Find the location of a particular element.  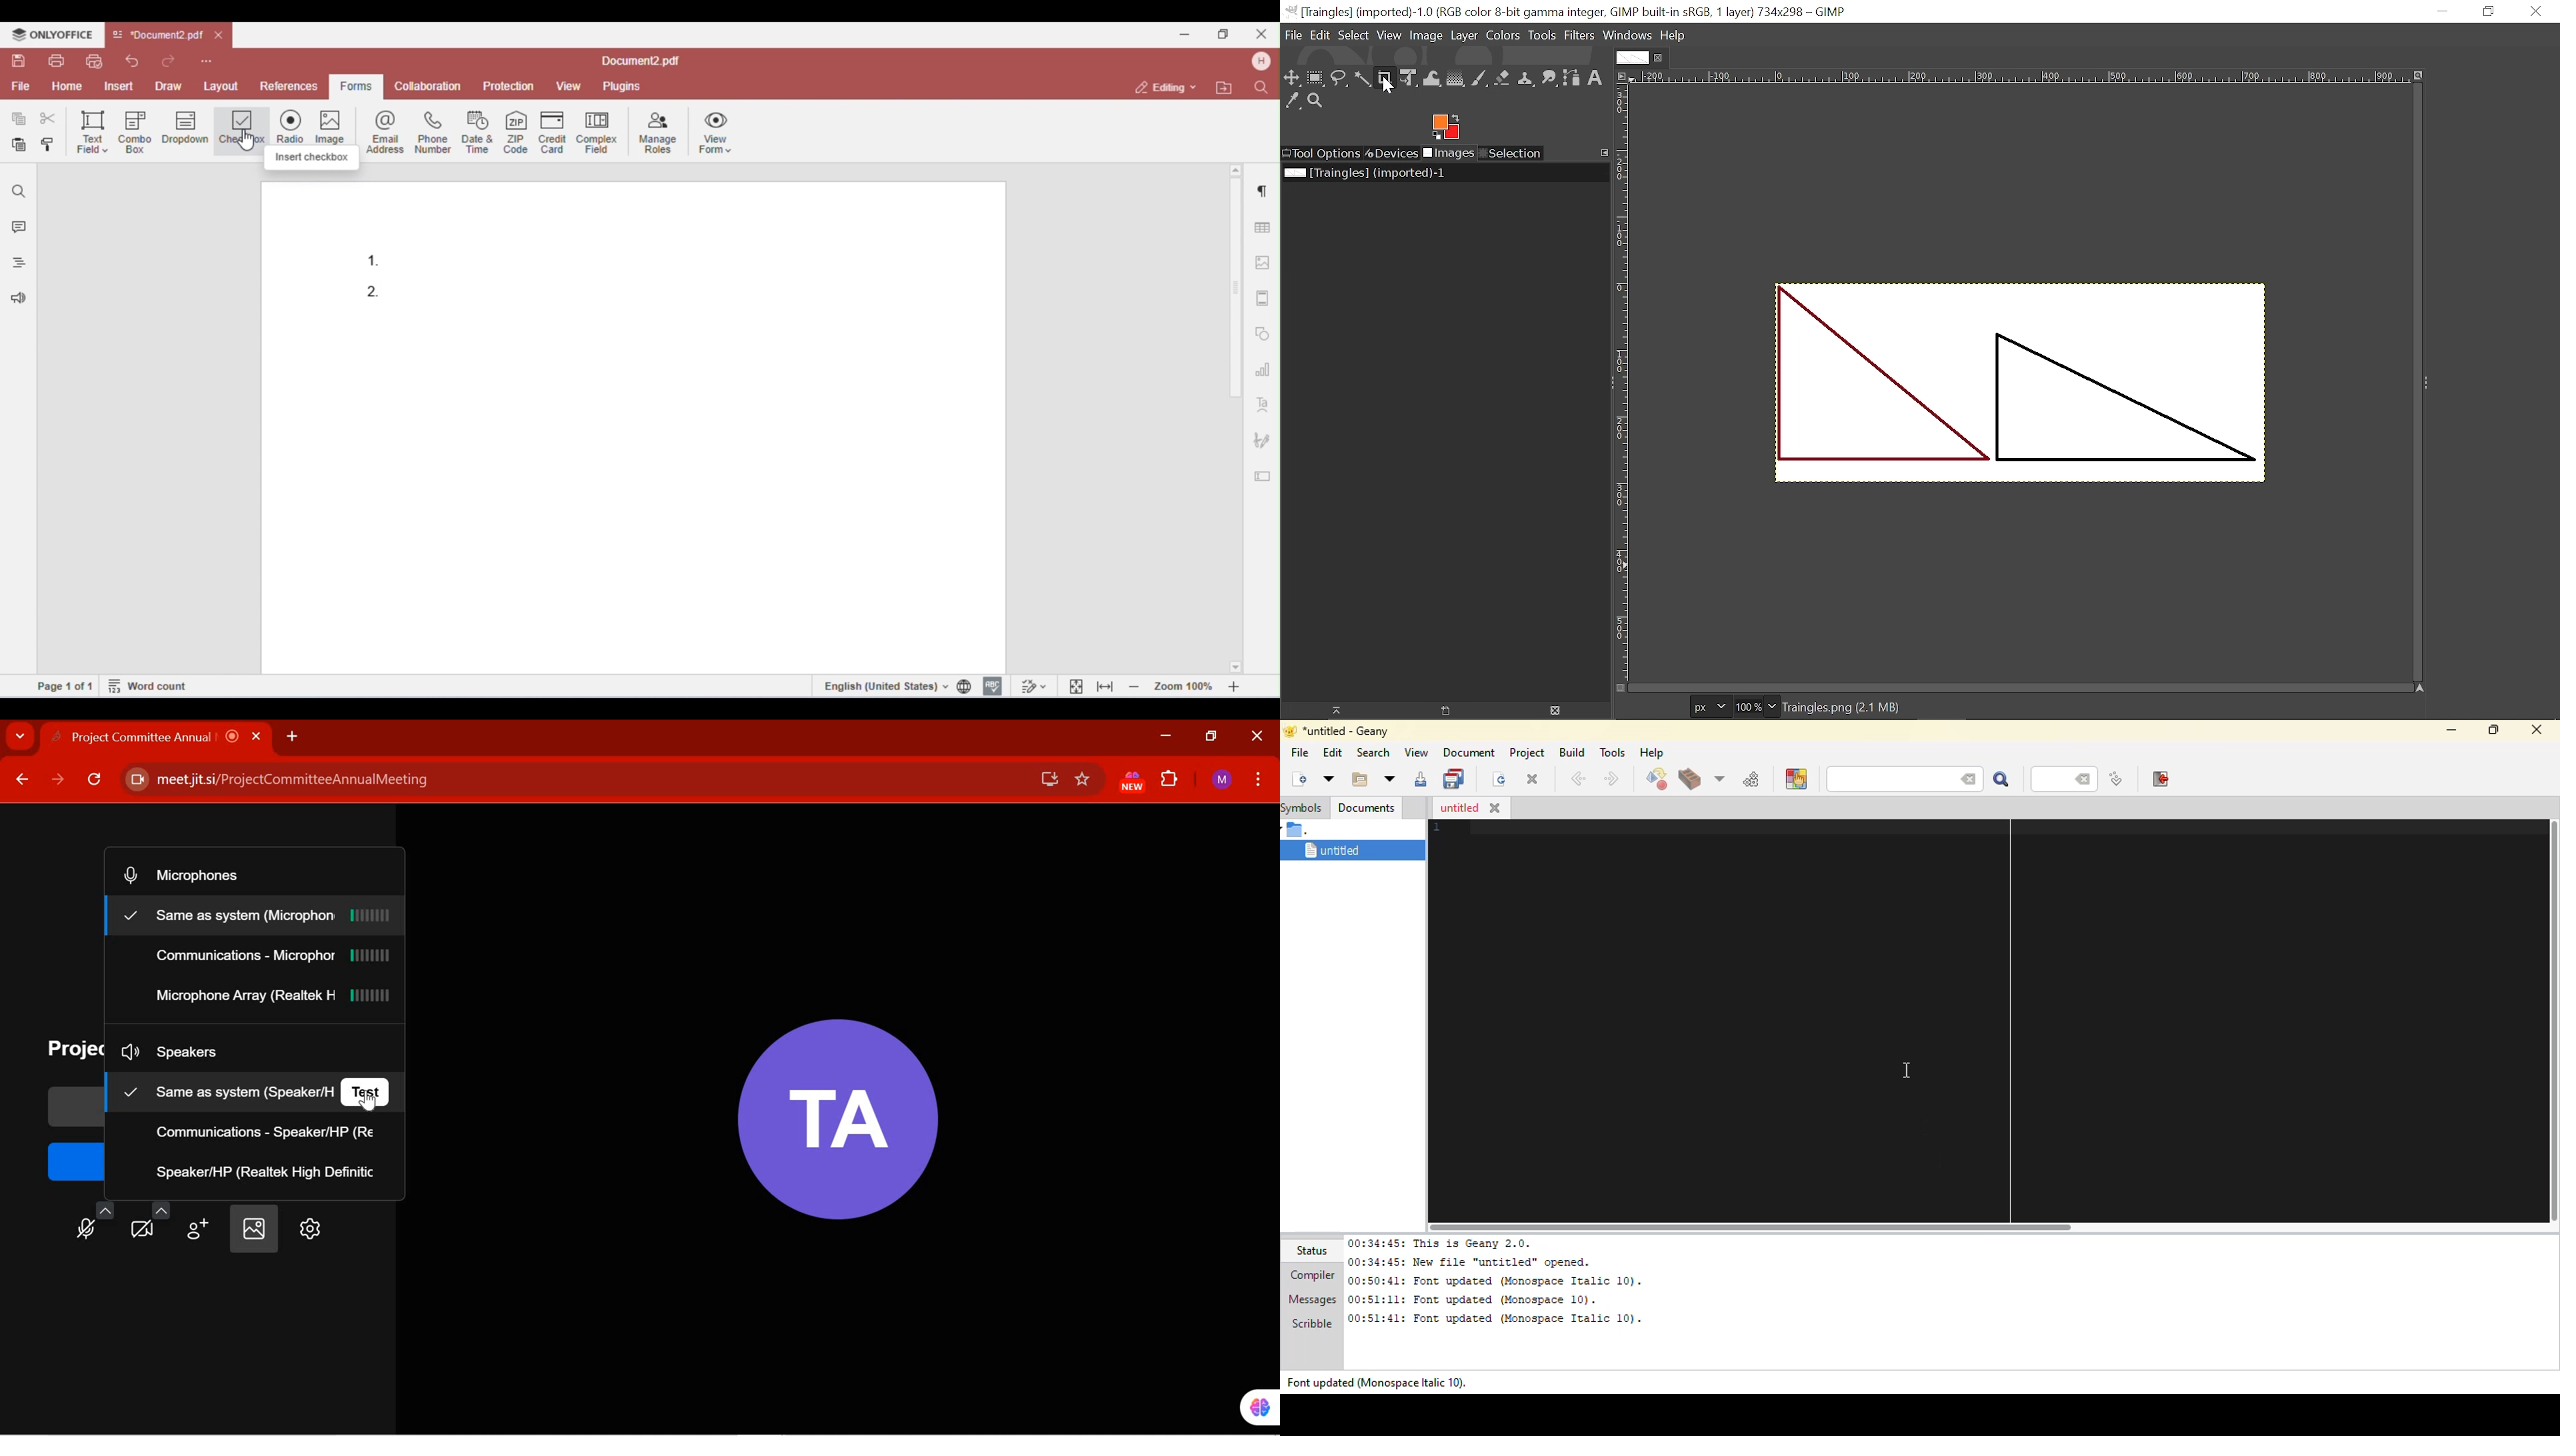

Text tool is located at coordinates (2428, 263).